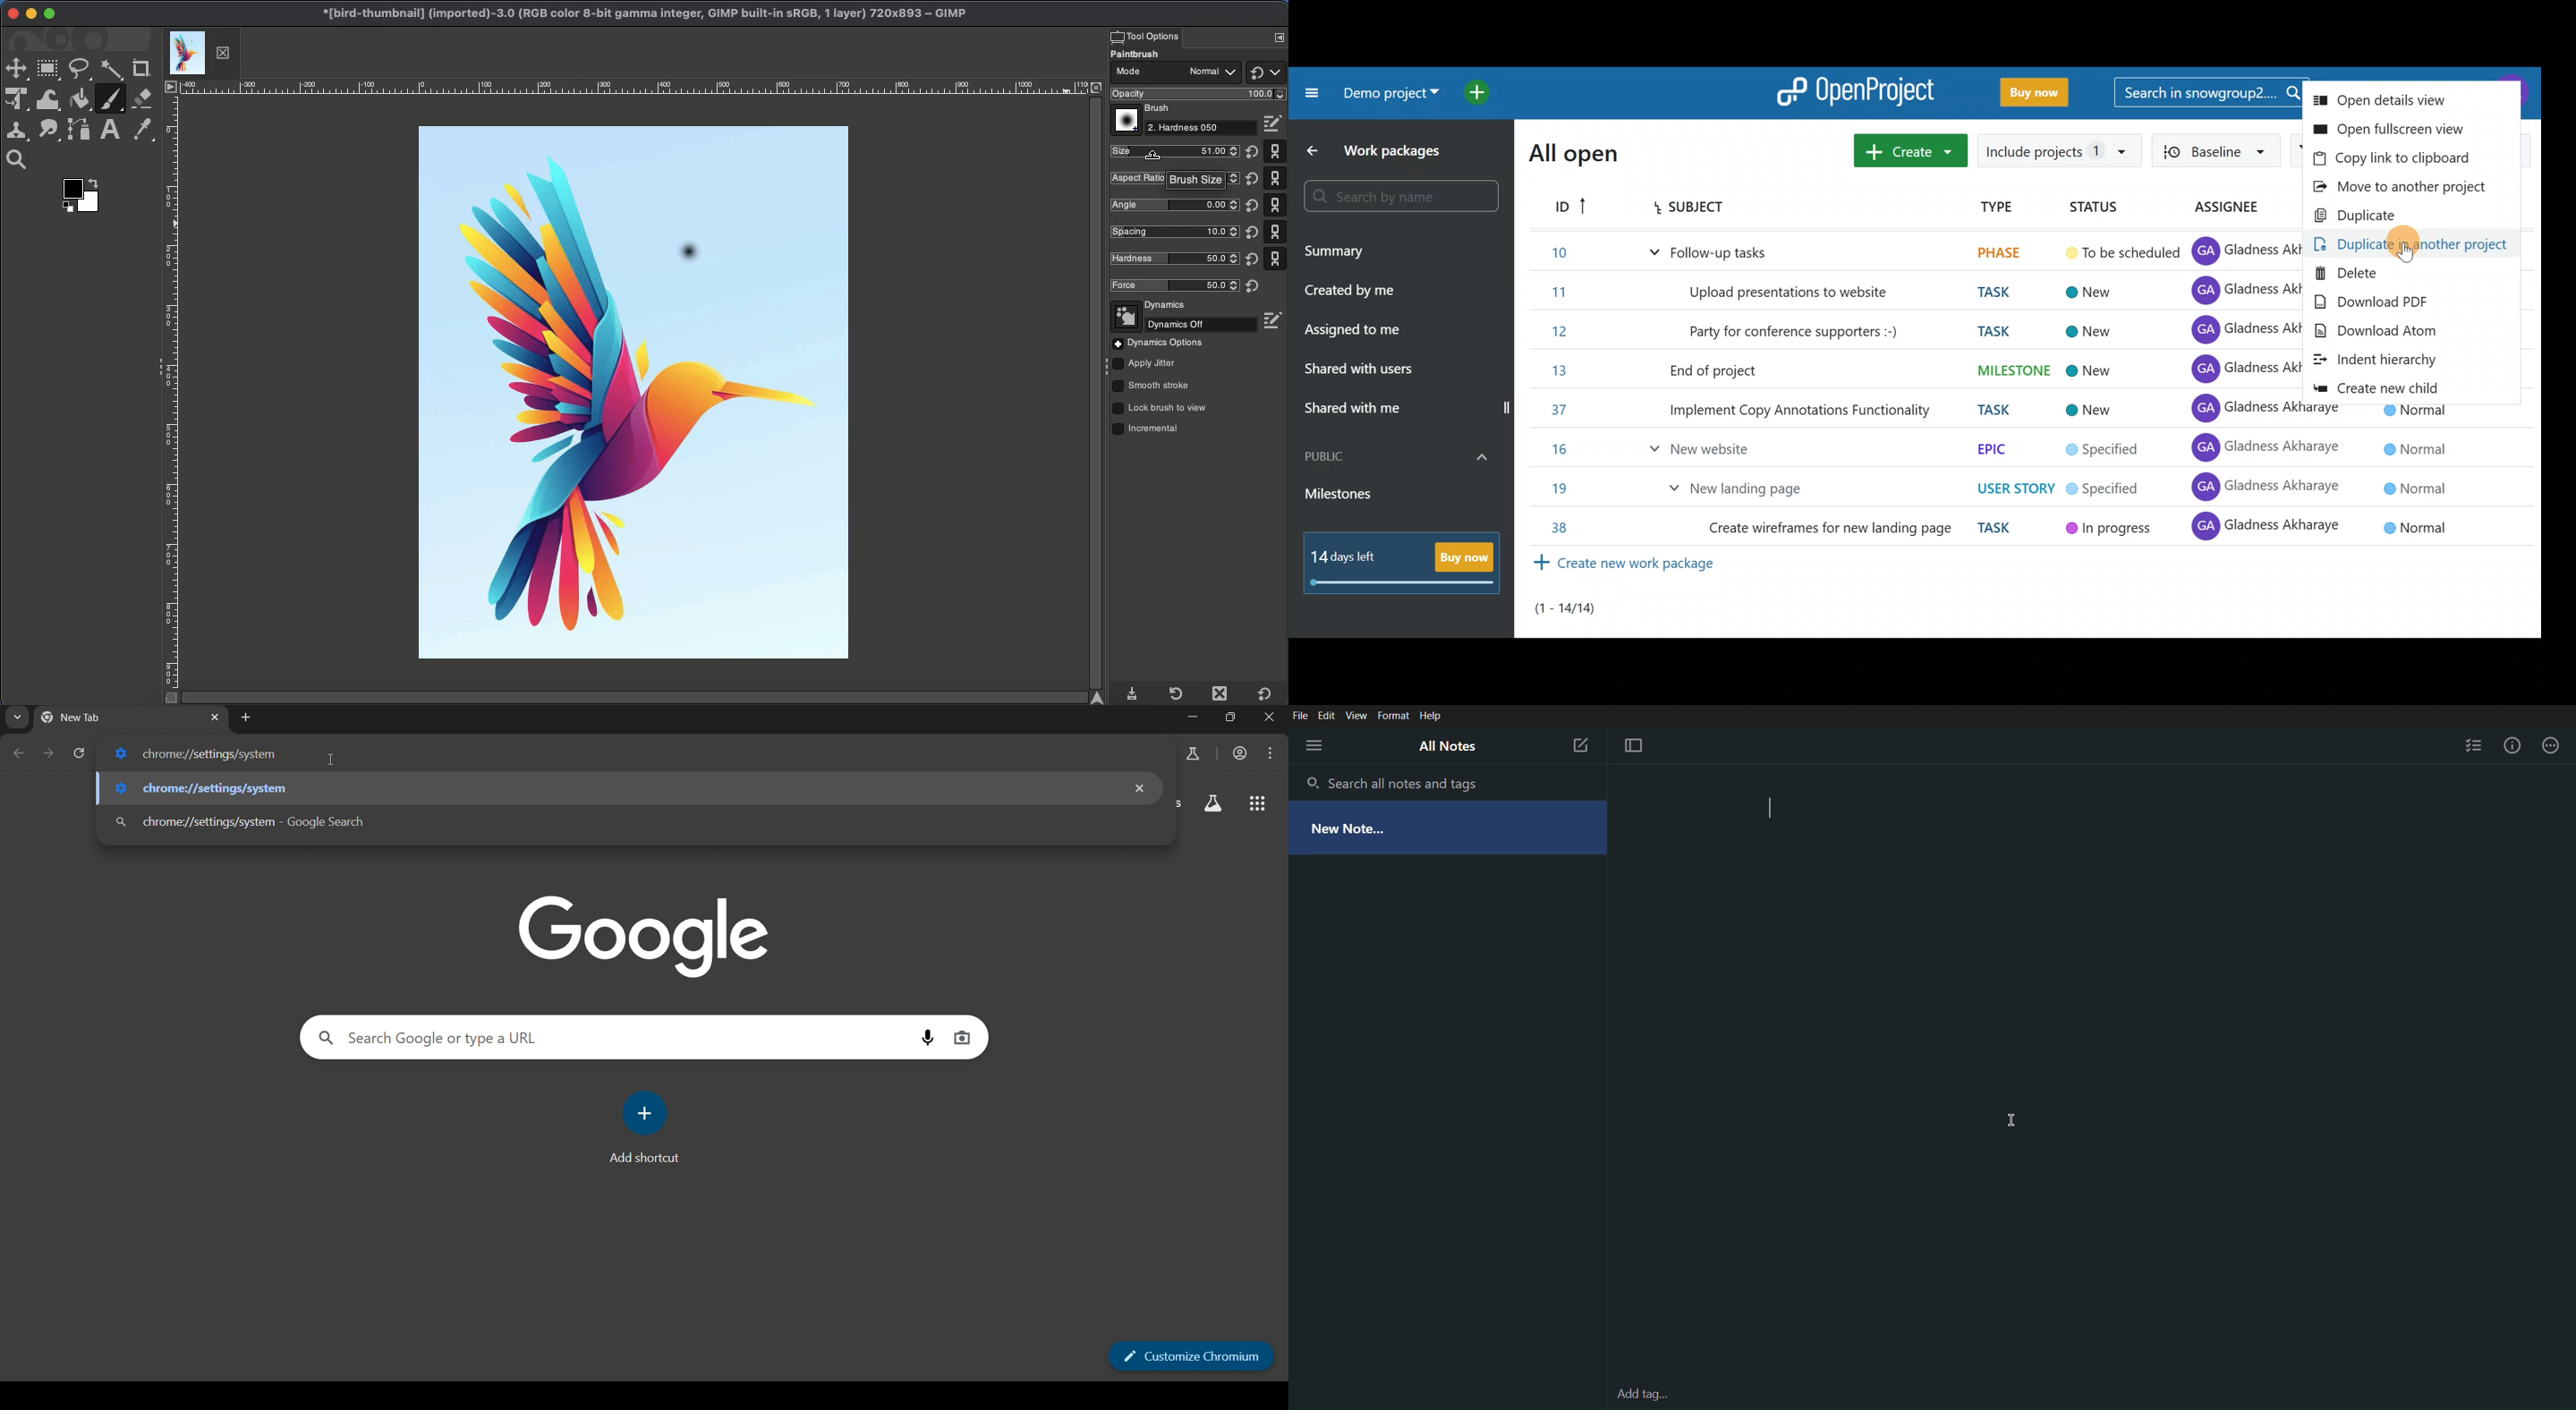 This screenshot has height=1428, width=2576. Describe the element at coordinates (50, 101) in the screenshot. I see `Warp transformations` at that location.